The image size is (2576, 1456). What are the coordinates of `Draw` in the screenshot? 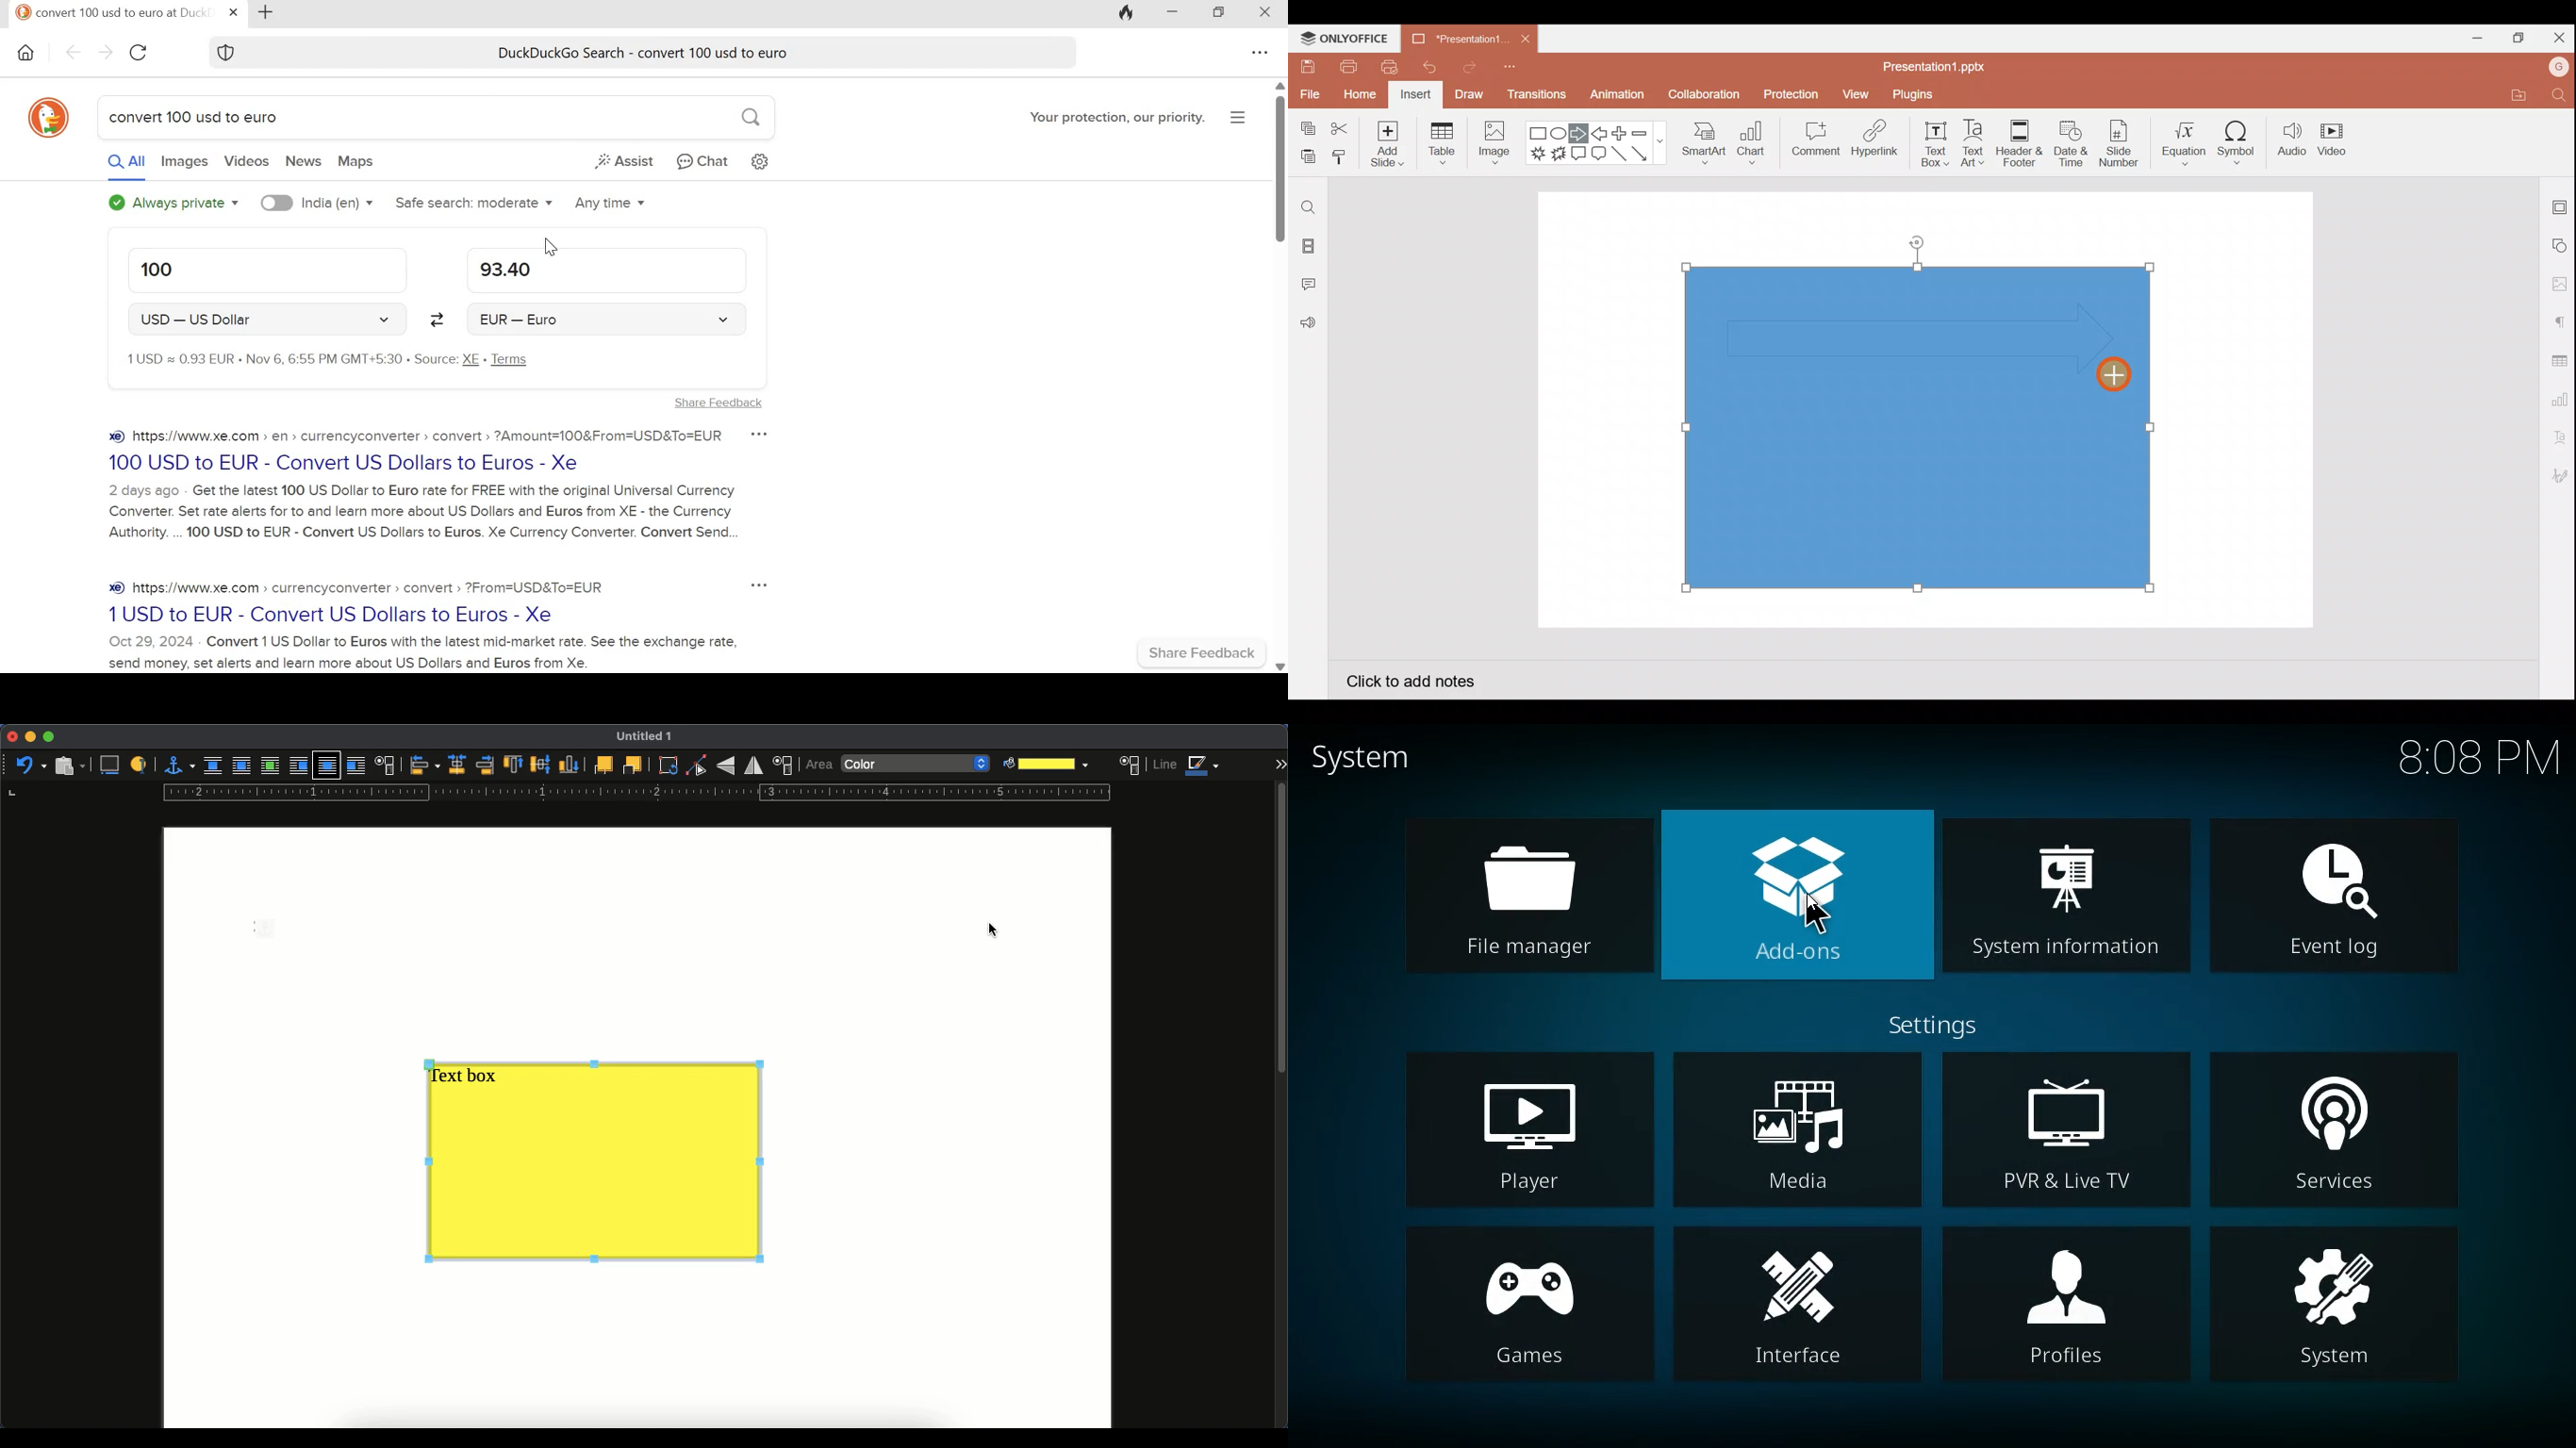 It's located at (1468, 94).